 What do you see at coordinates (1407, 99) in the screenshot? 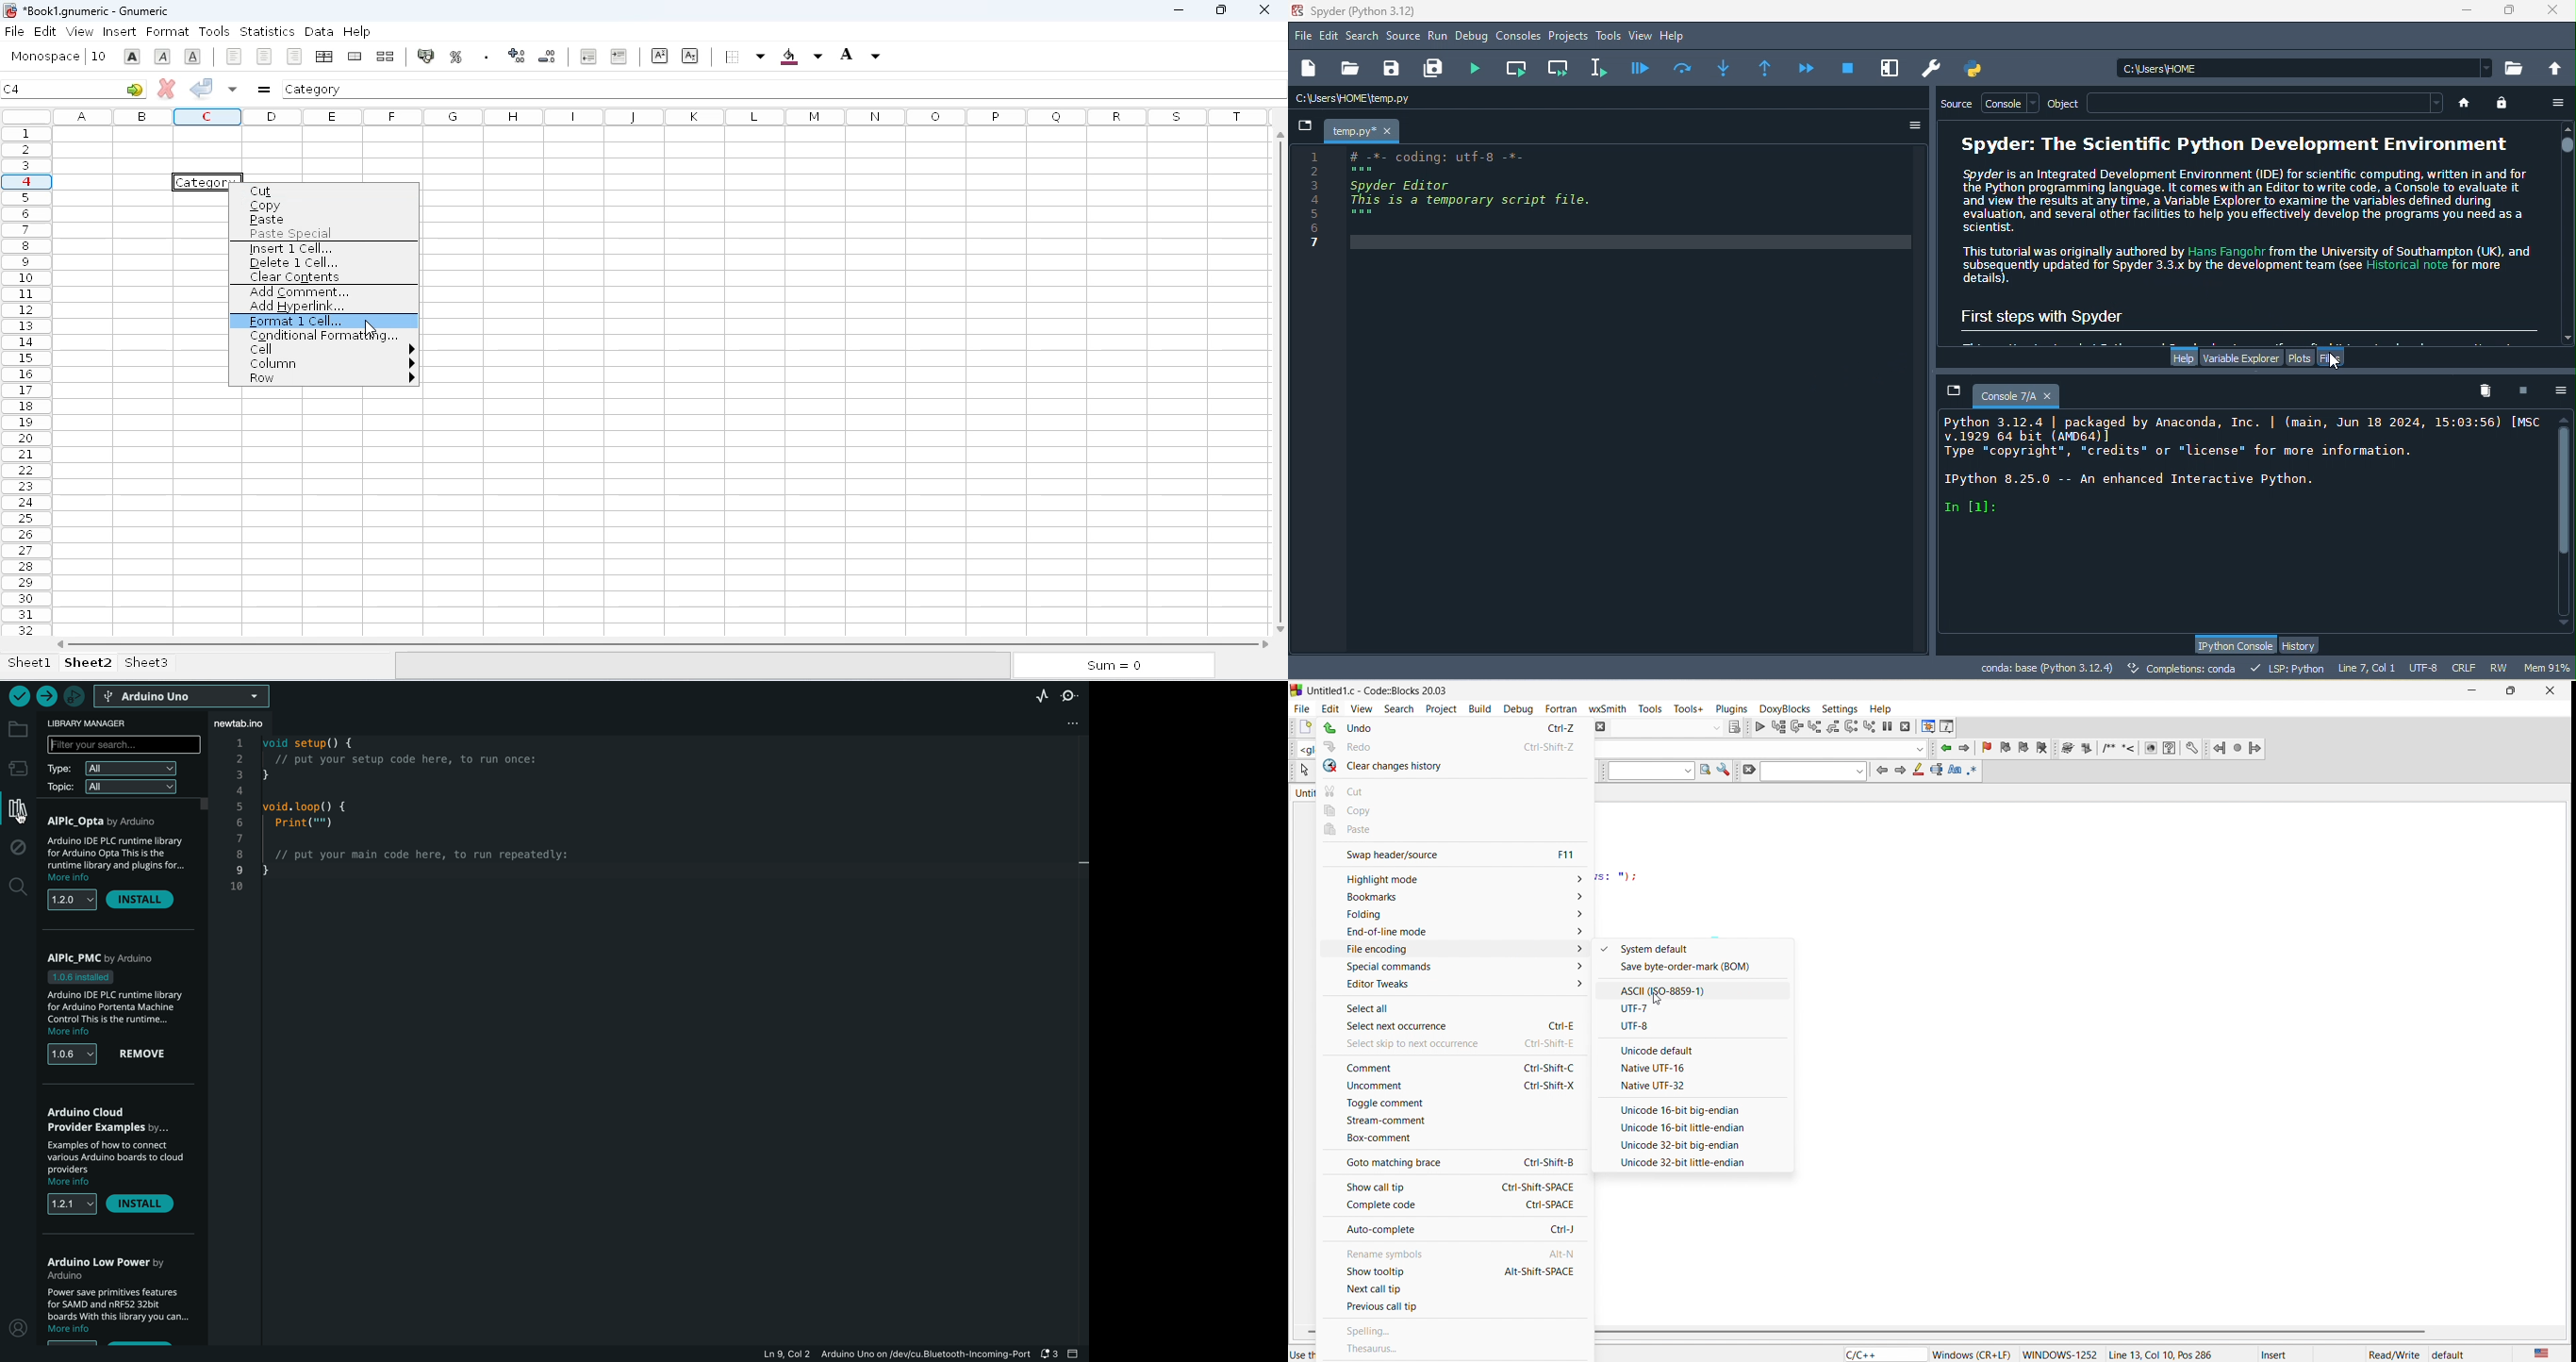
I see `c\users\home` at bounding box center [1407, 99].